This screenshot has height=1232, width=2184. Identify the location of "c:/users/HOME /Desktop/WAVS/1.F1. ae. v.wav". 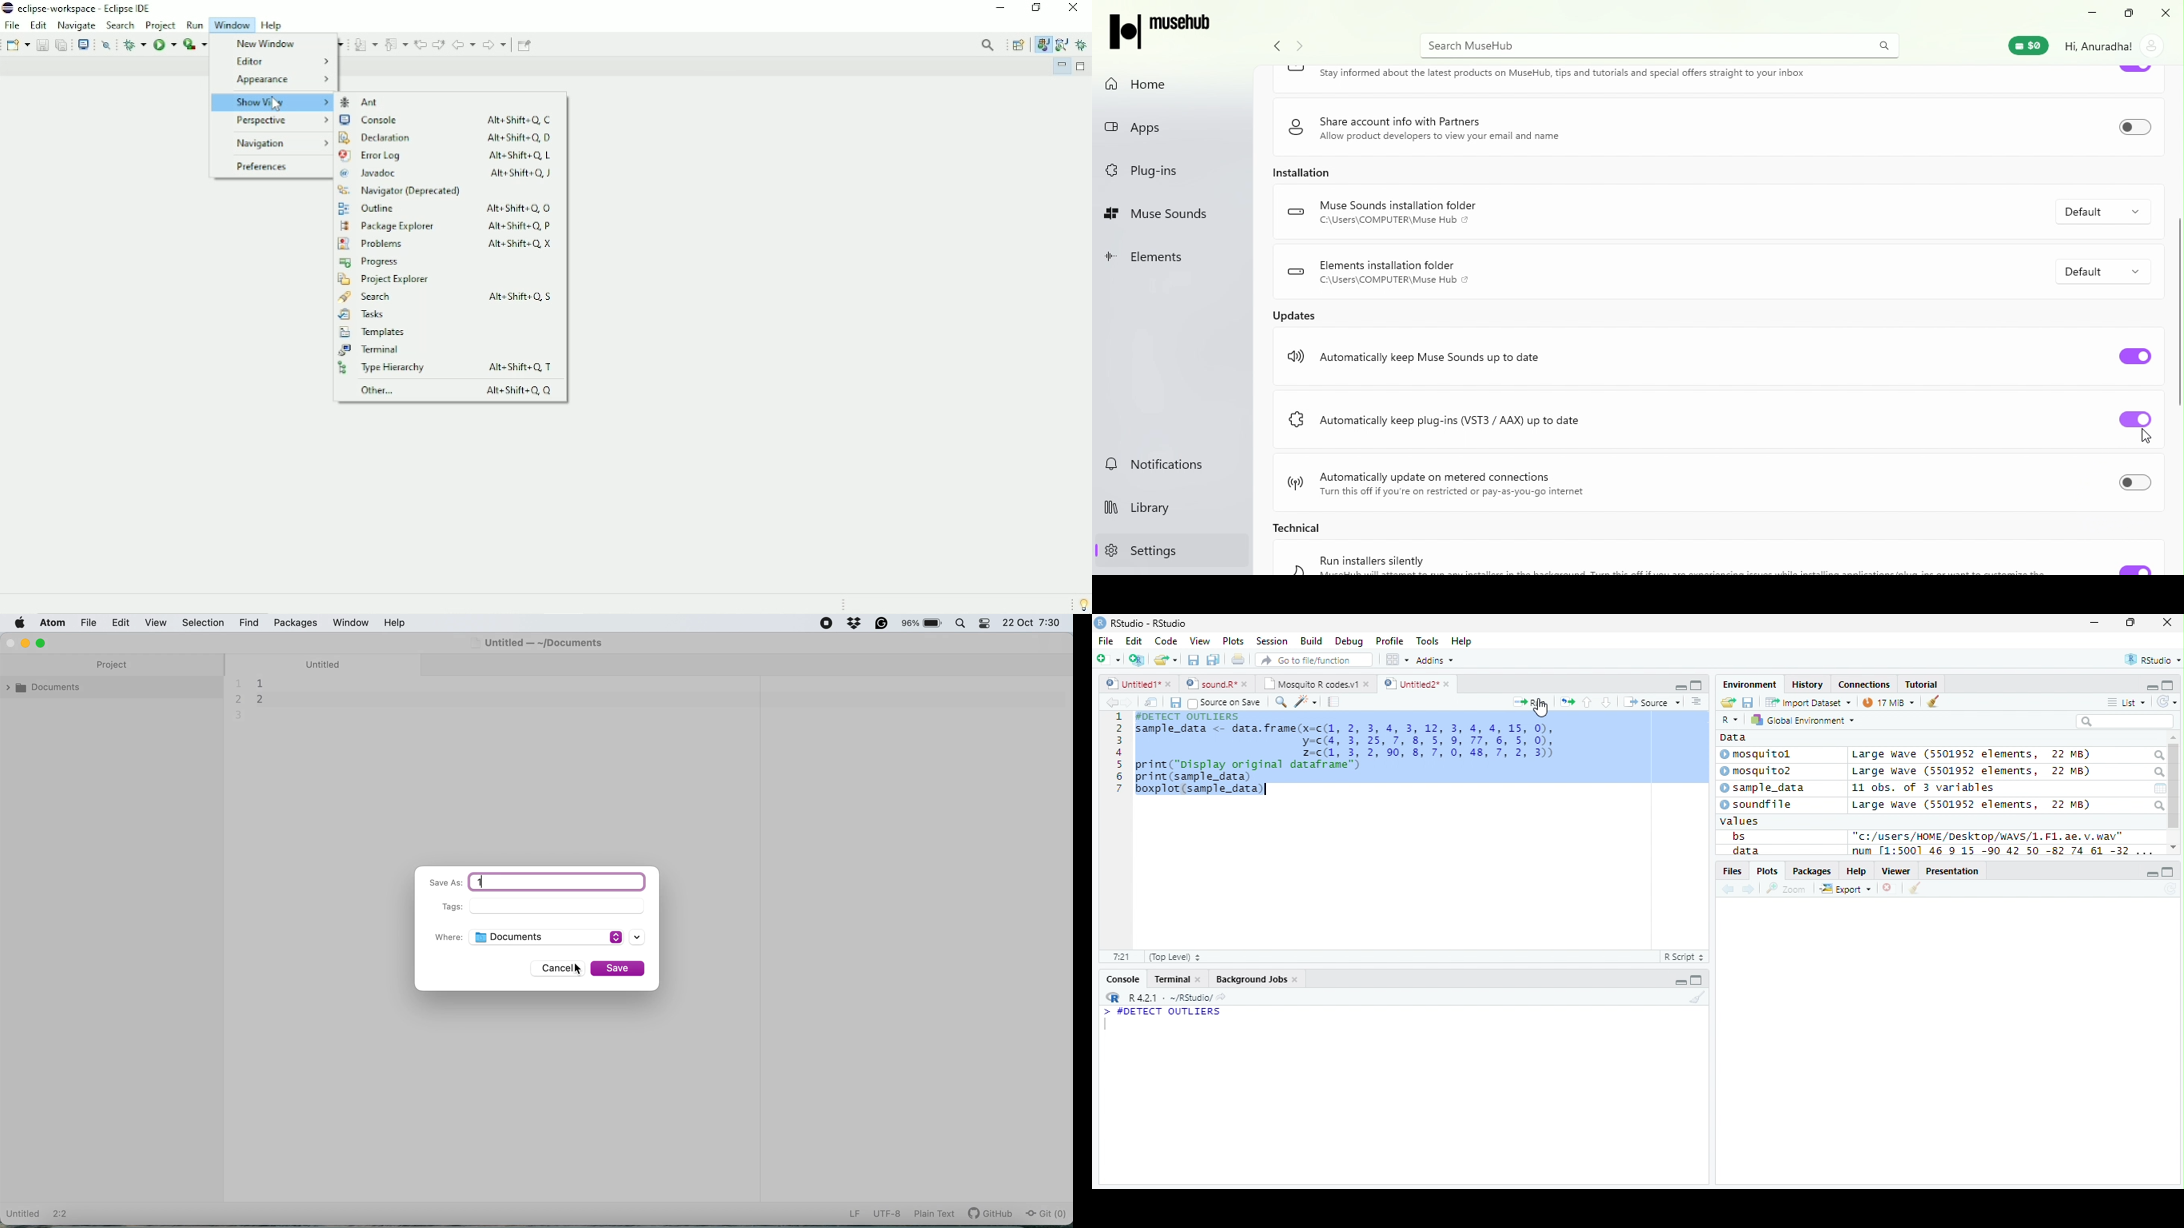
(1988, 836).